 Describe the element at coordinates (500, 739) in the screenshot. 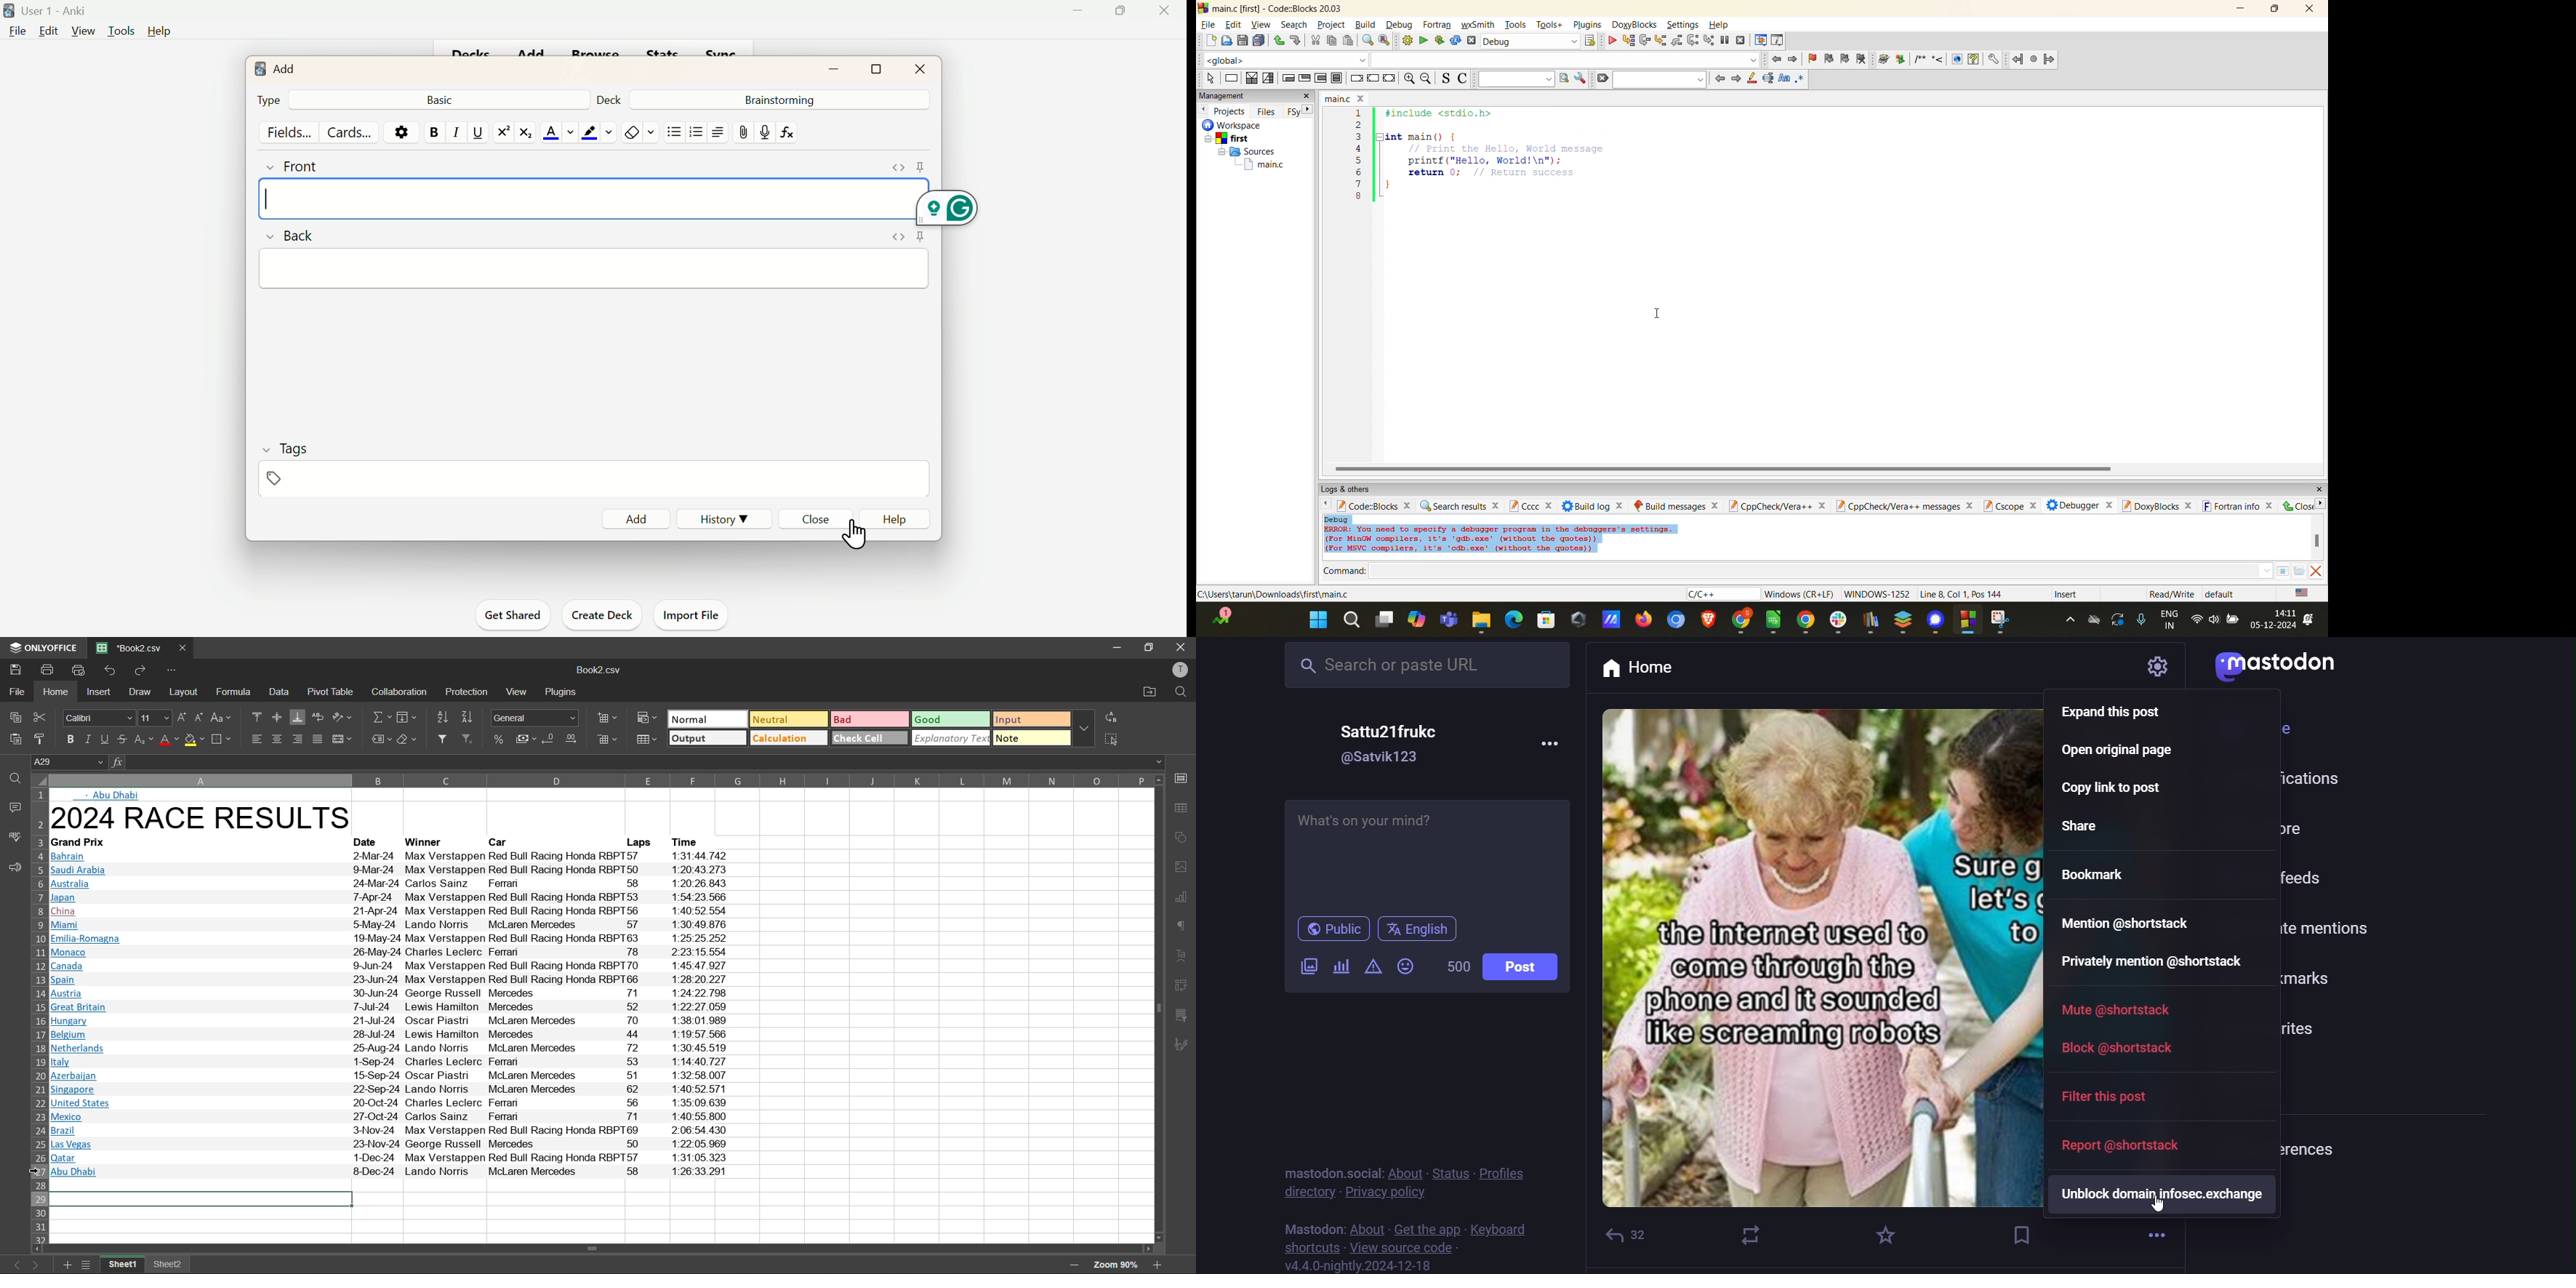

I see `percent` at that location.